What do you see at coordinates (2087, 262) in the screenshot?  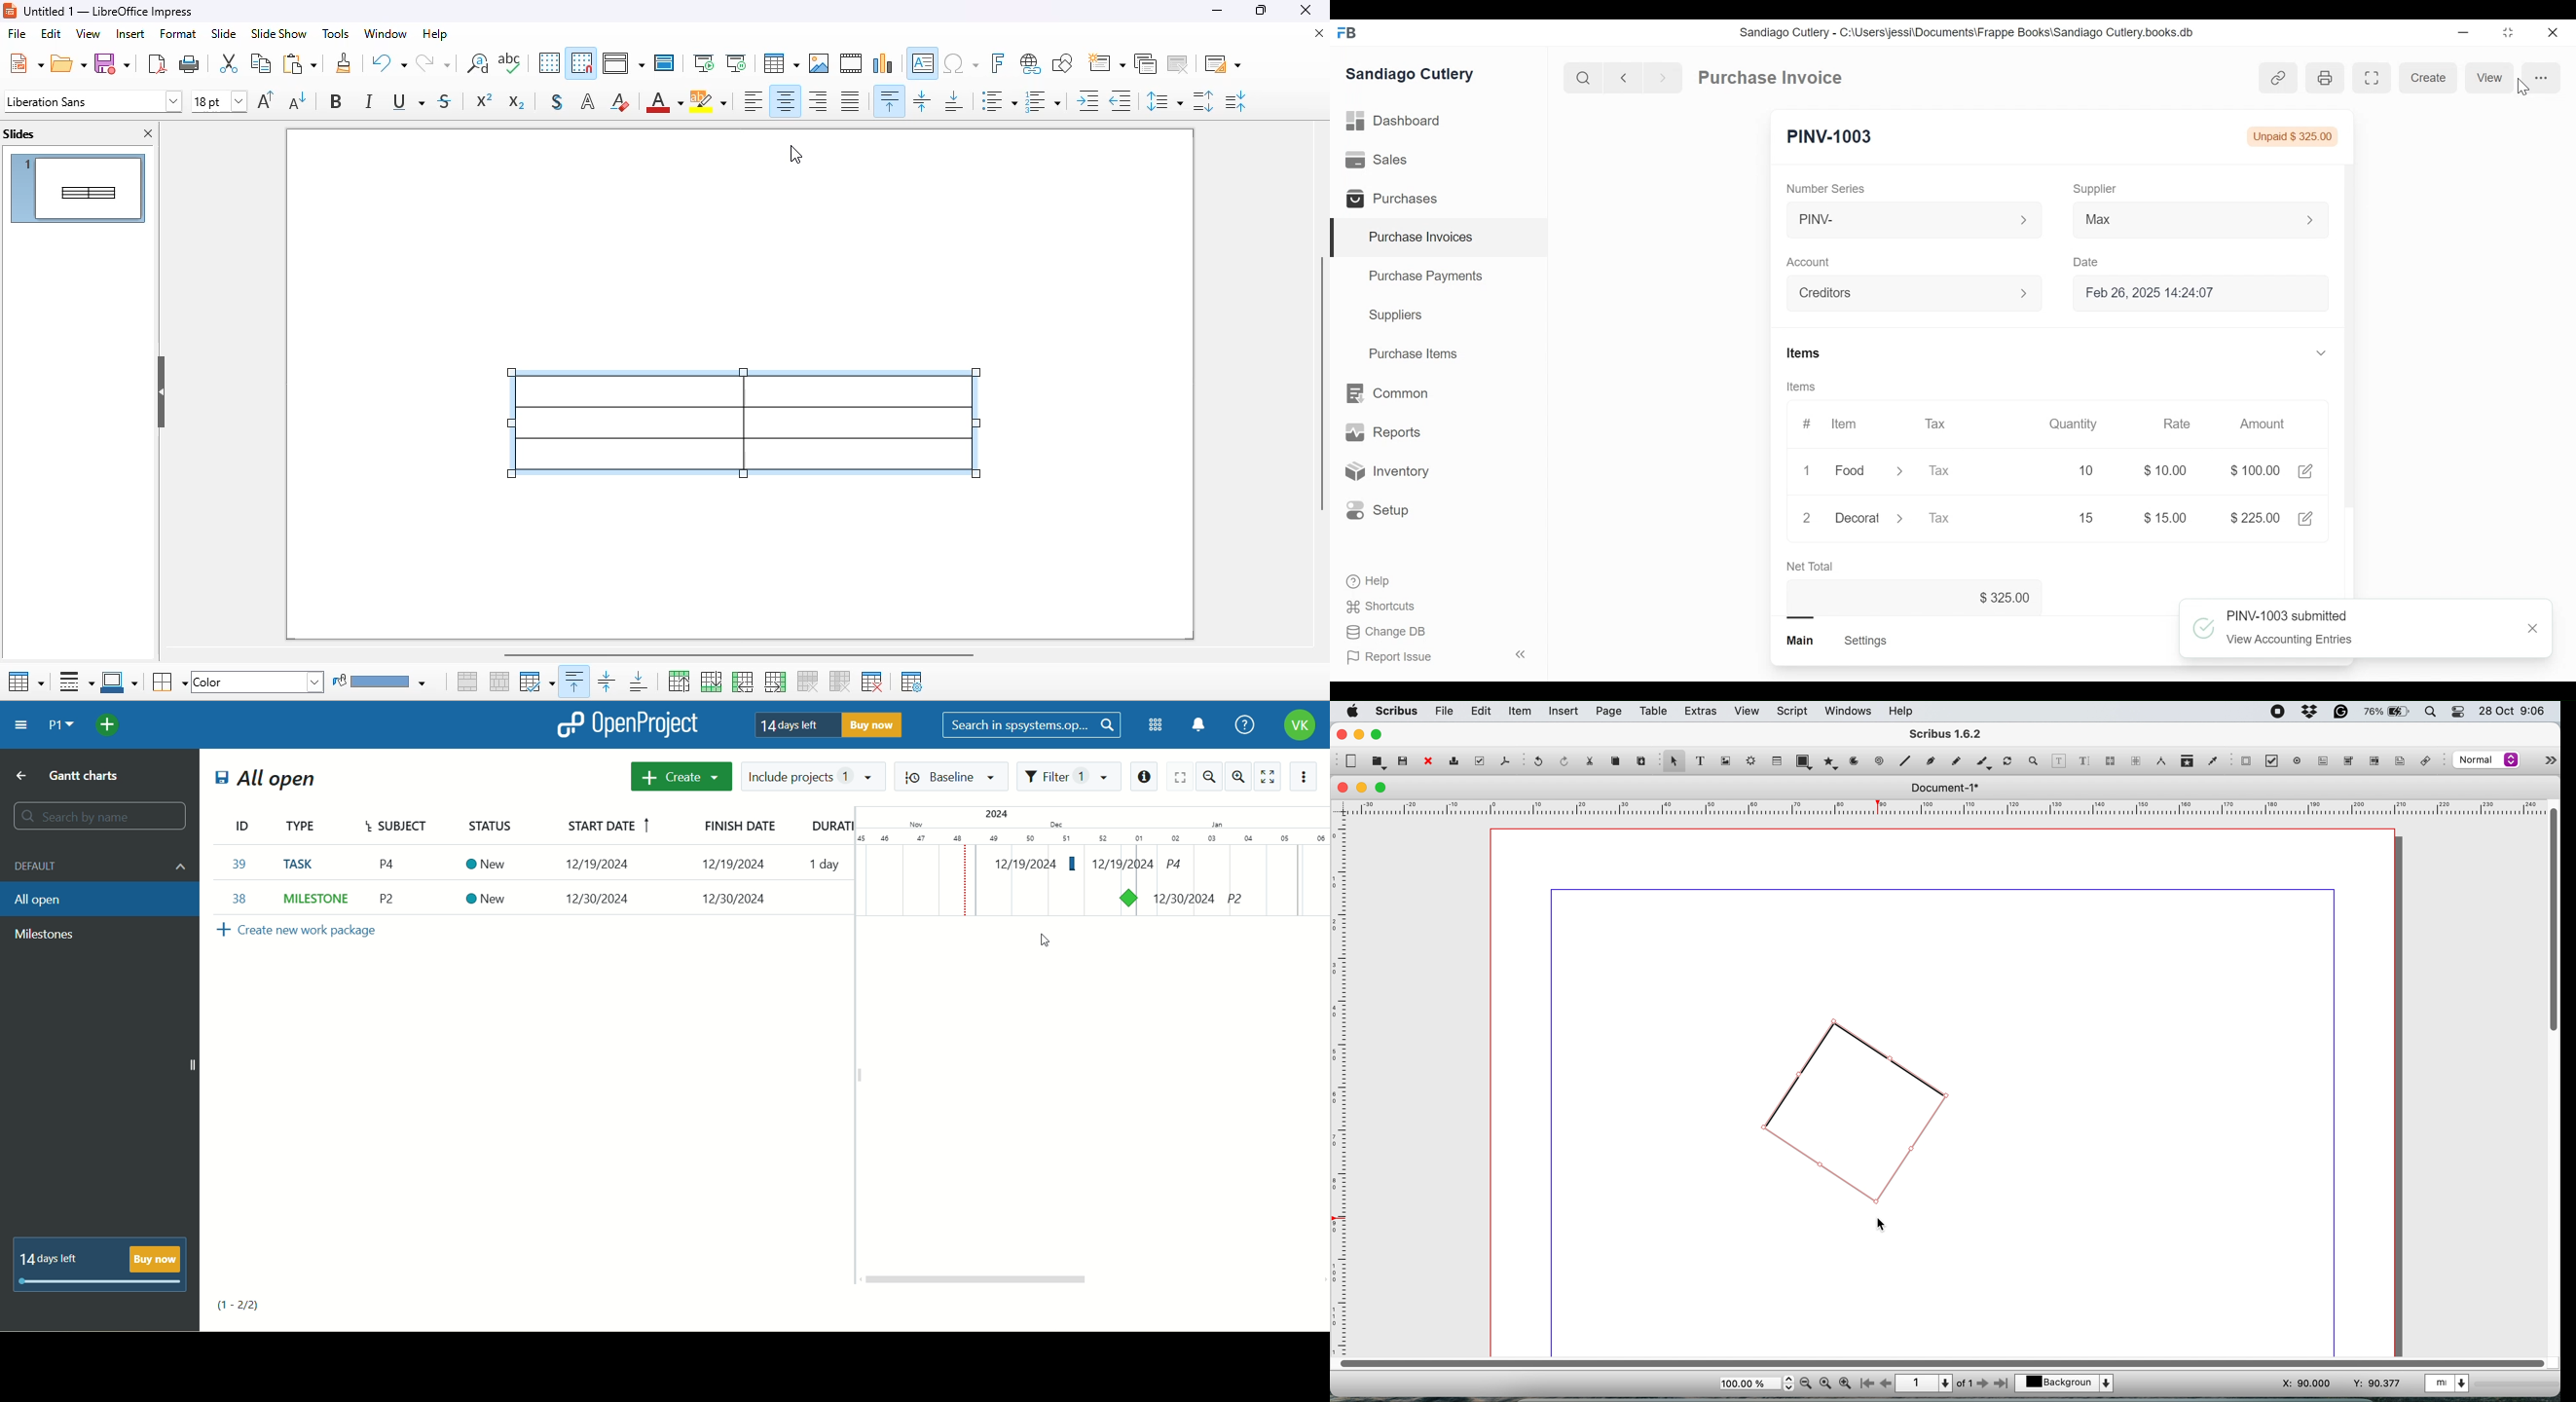 I see `Date` at bounding box center [2087, 262].